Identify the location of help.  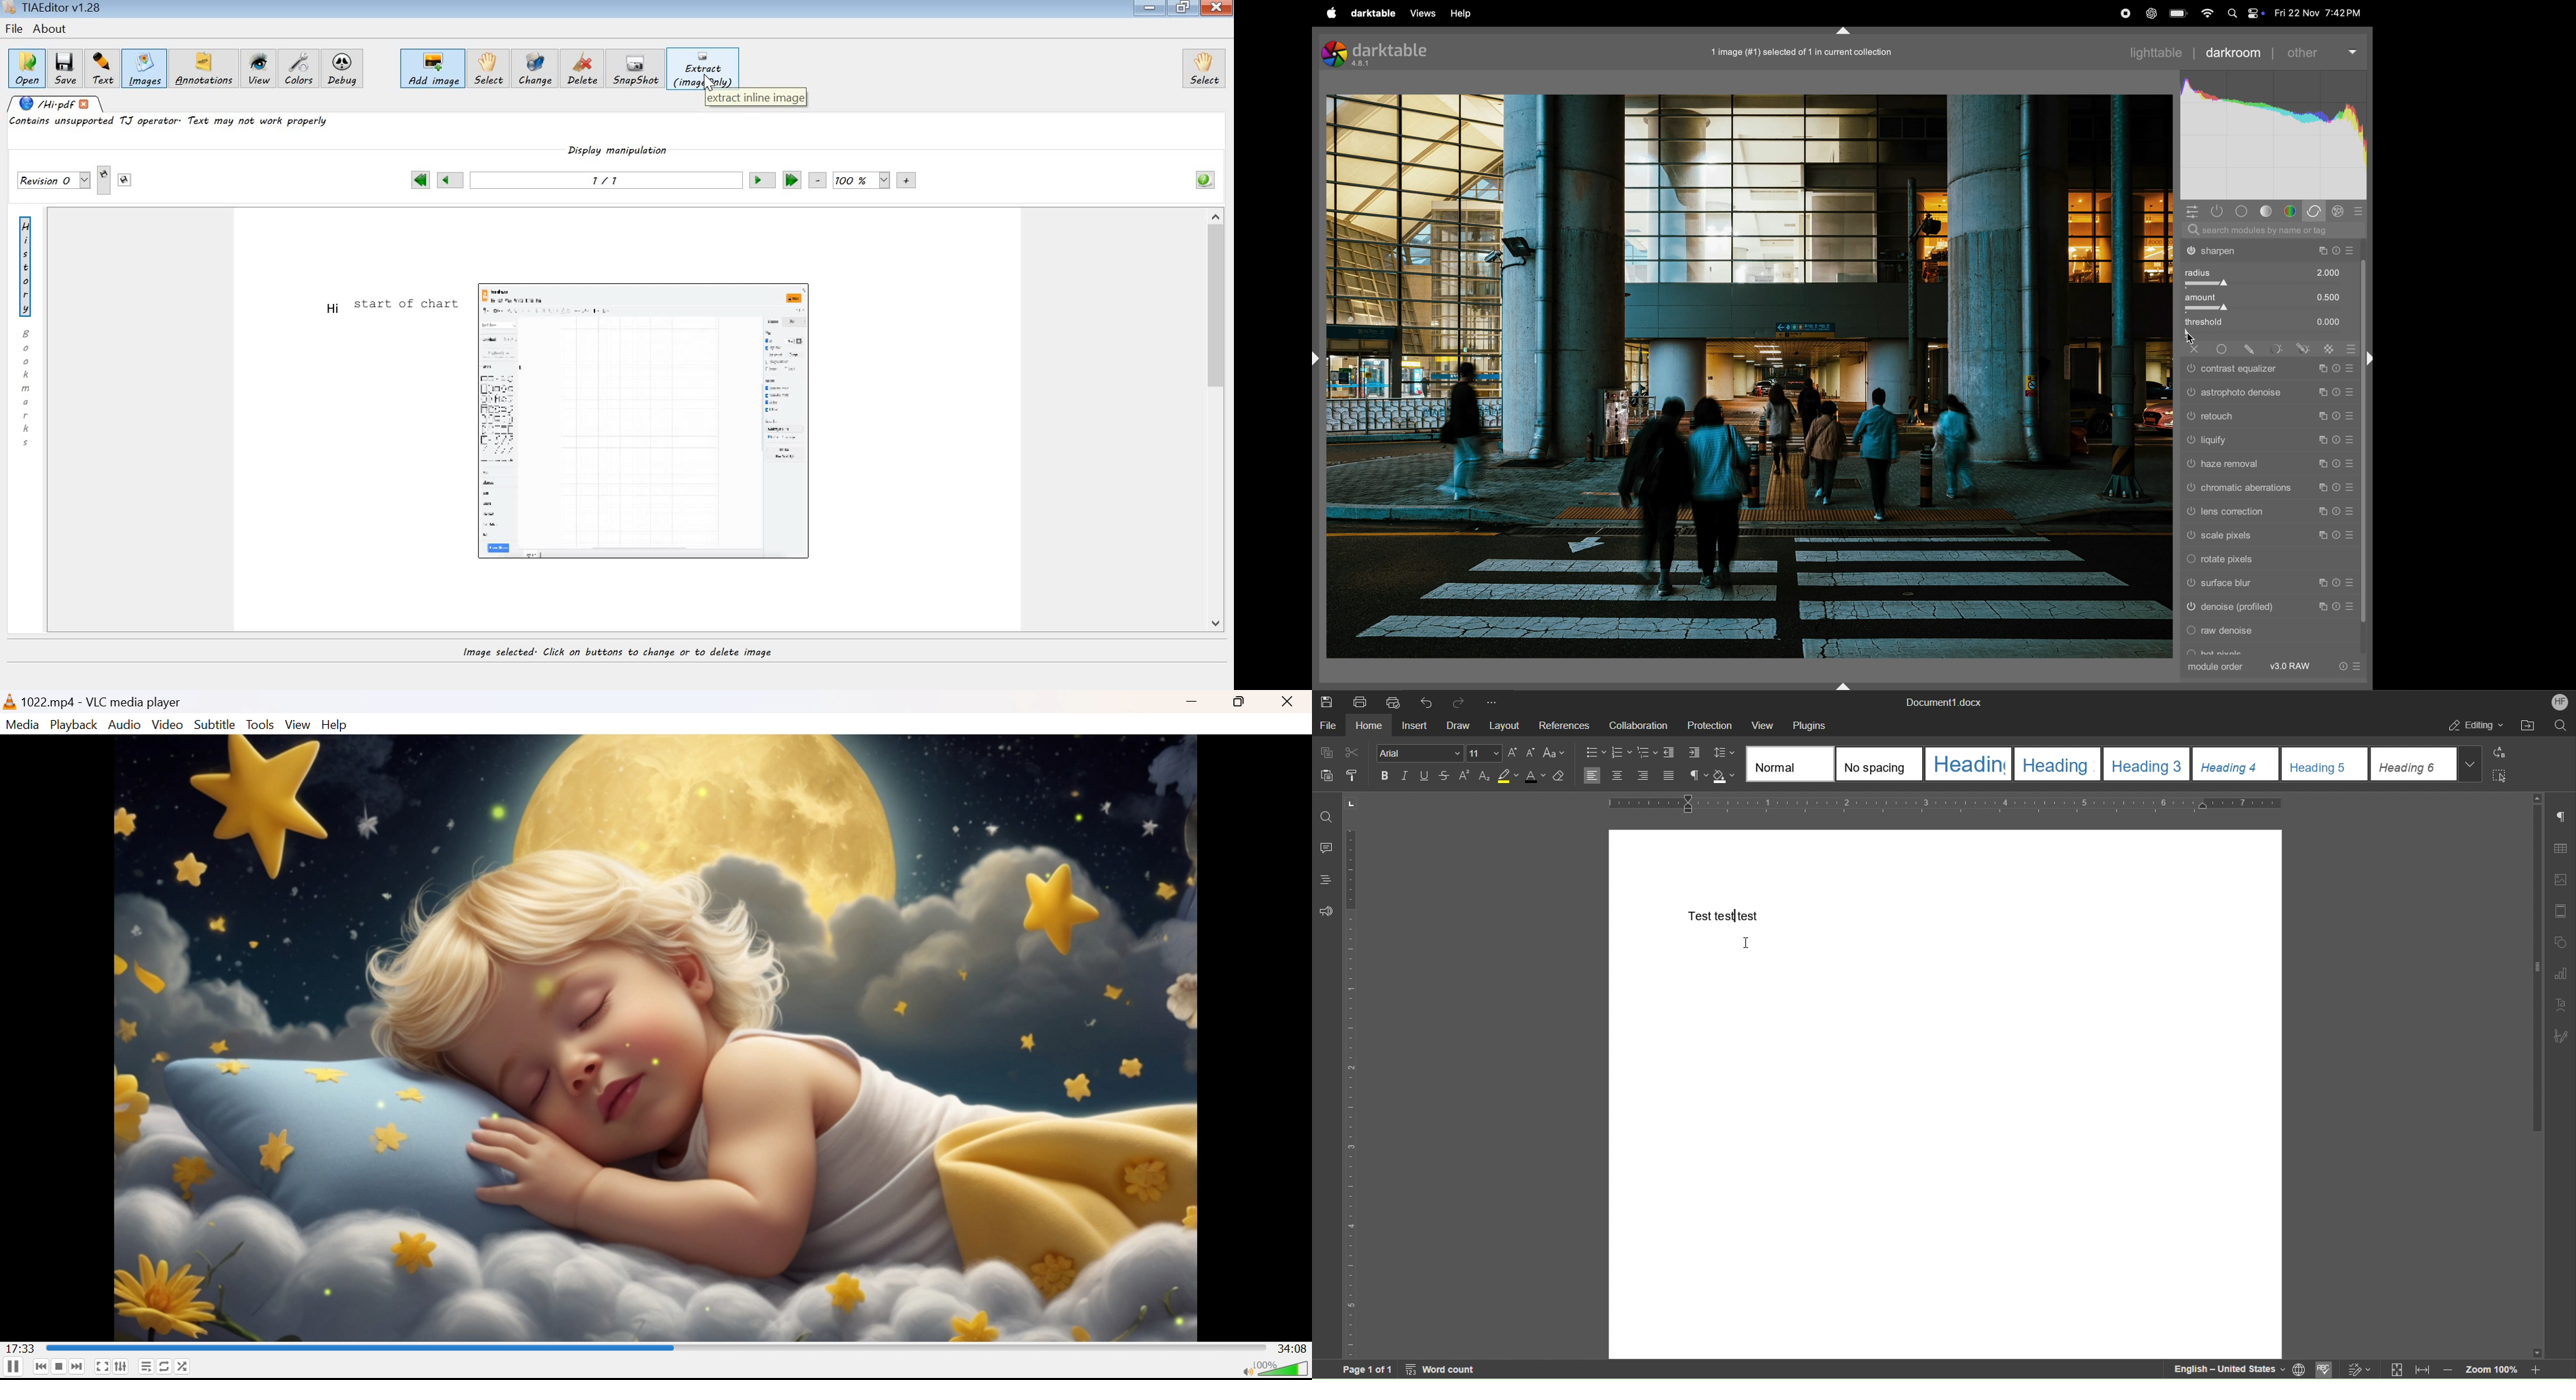
(1469, 11).